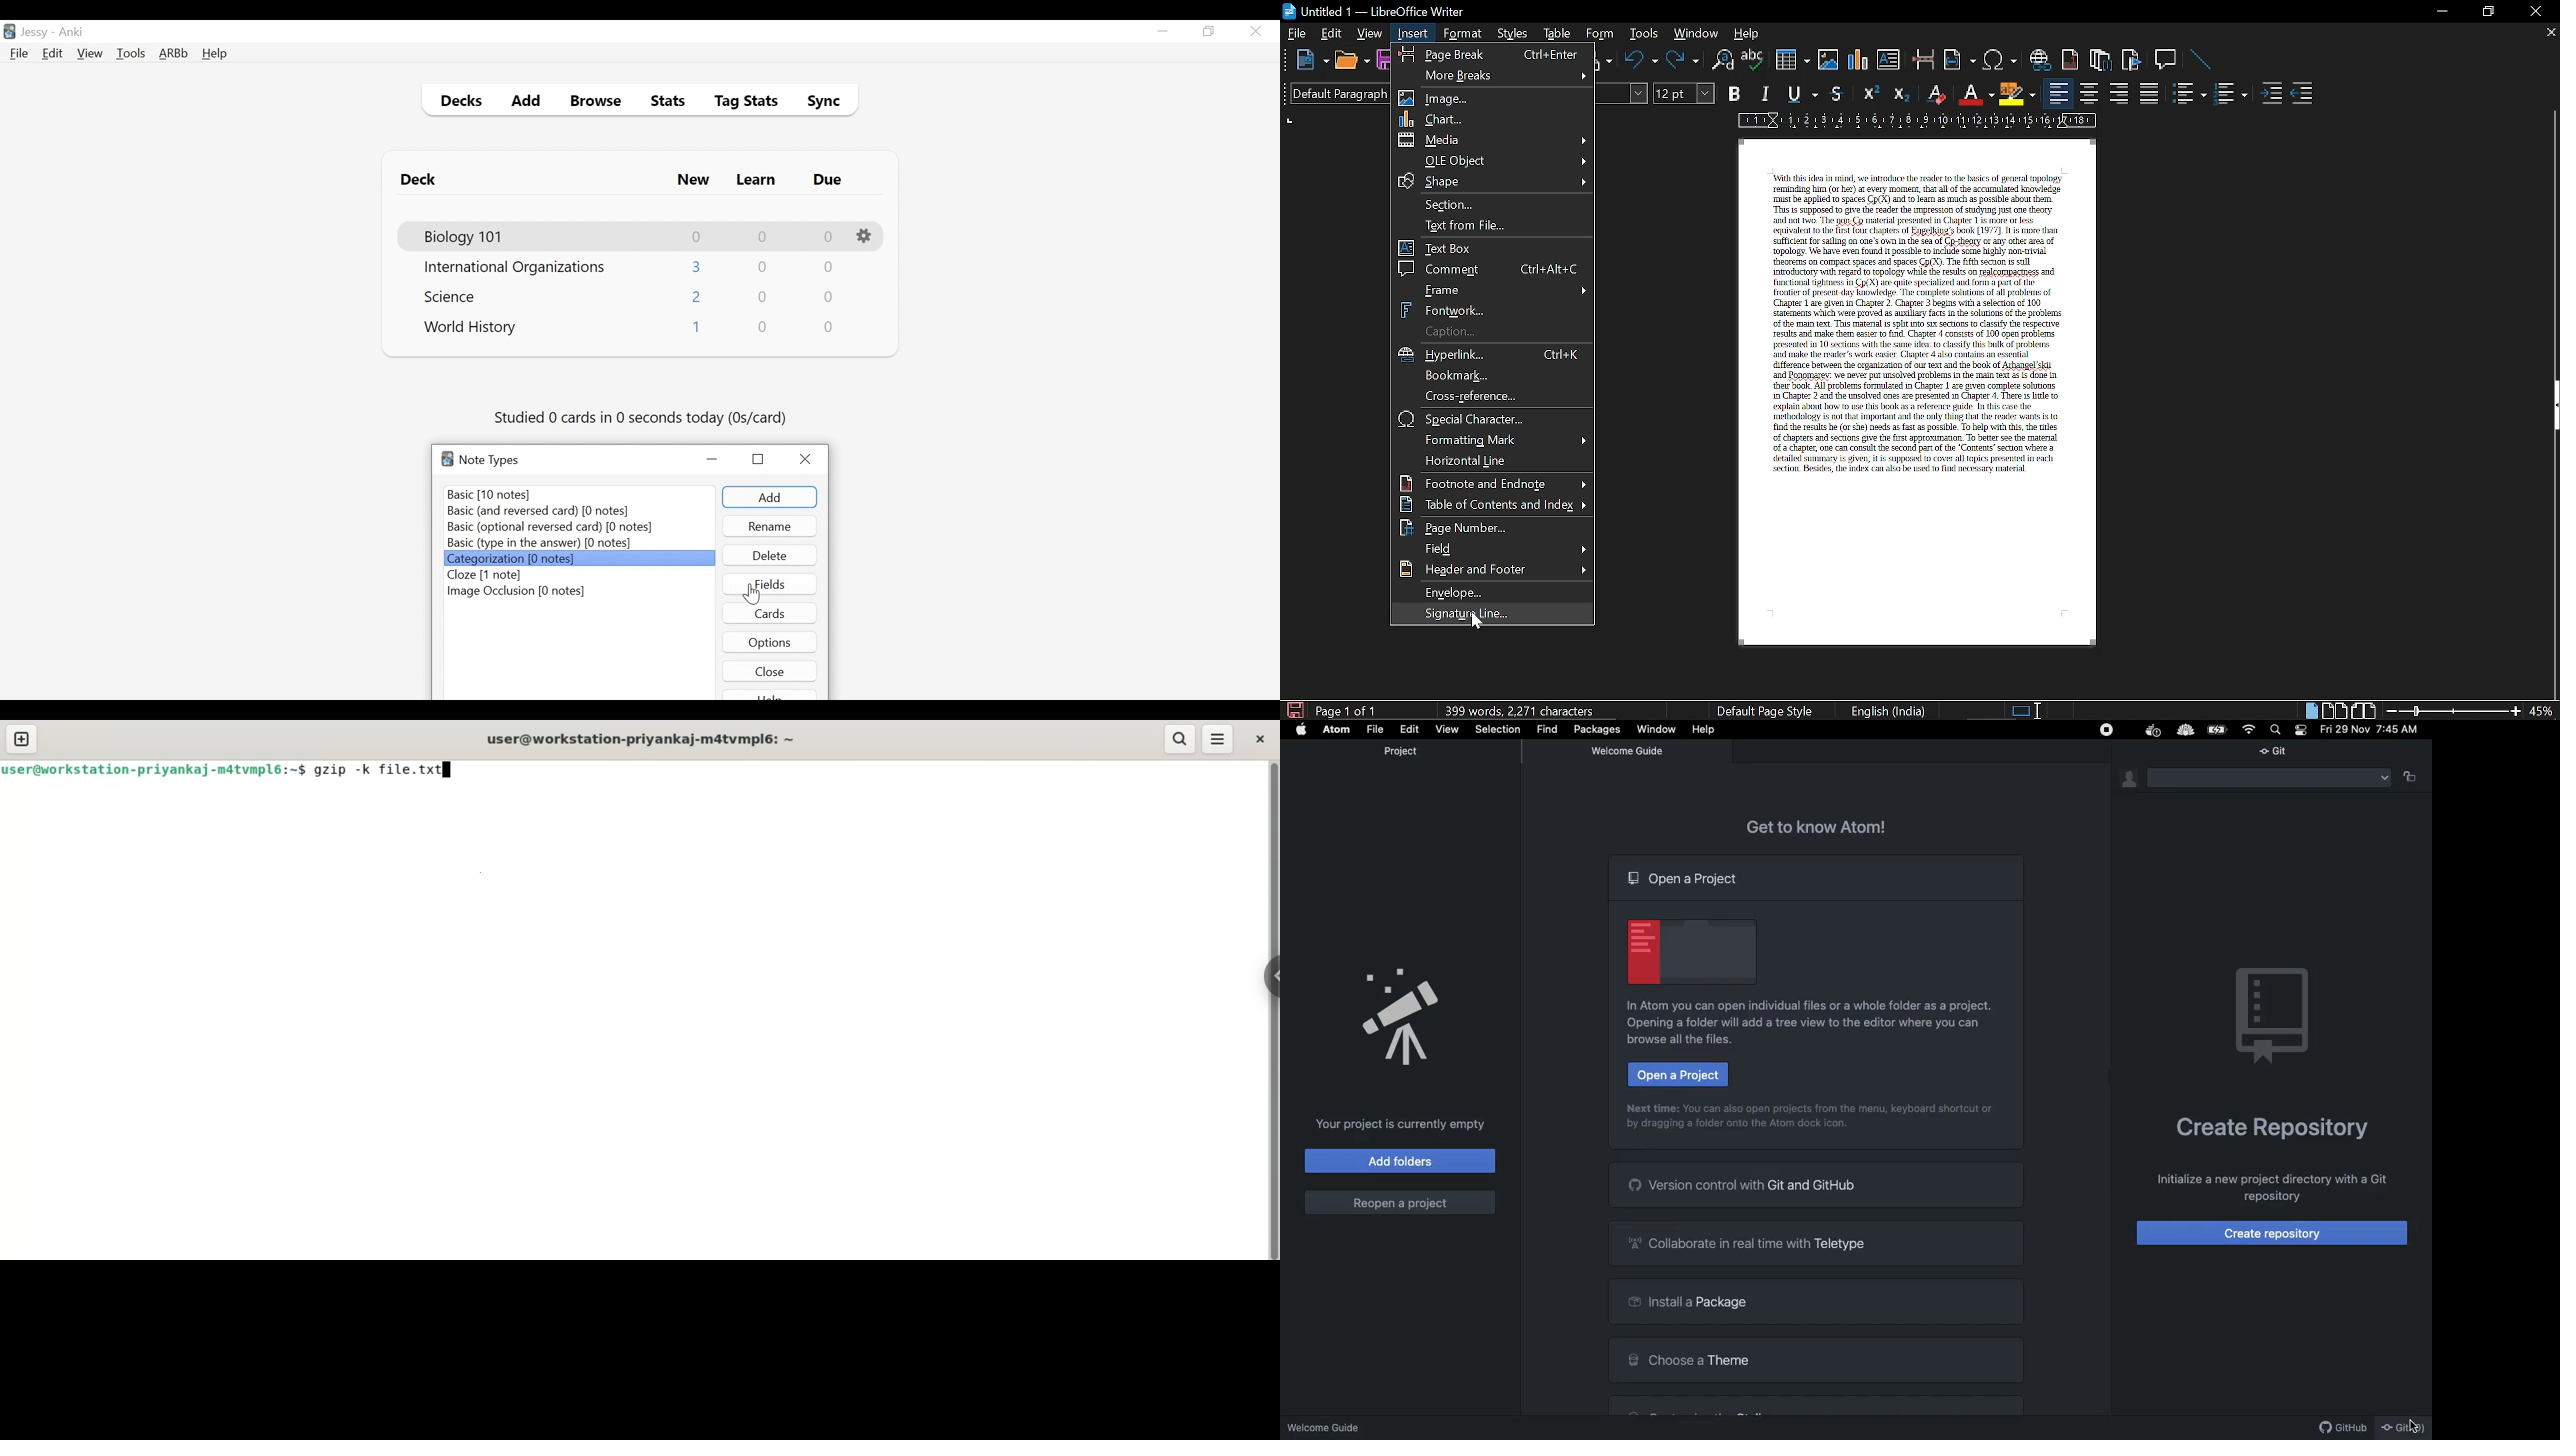 The height and width of the screenshot is (1456, 2576). What do you see at coordinates (2166, 59) in the screenshot?
I see `insert comment` at bounding box center [2166, 59].